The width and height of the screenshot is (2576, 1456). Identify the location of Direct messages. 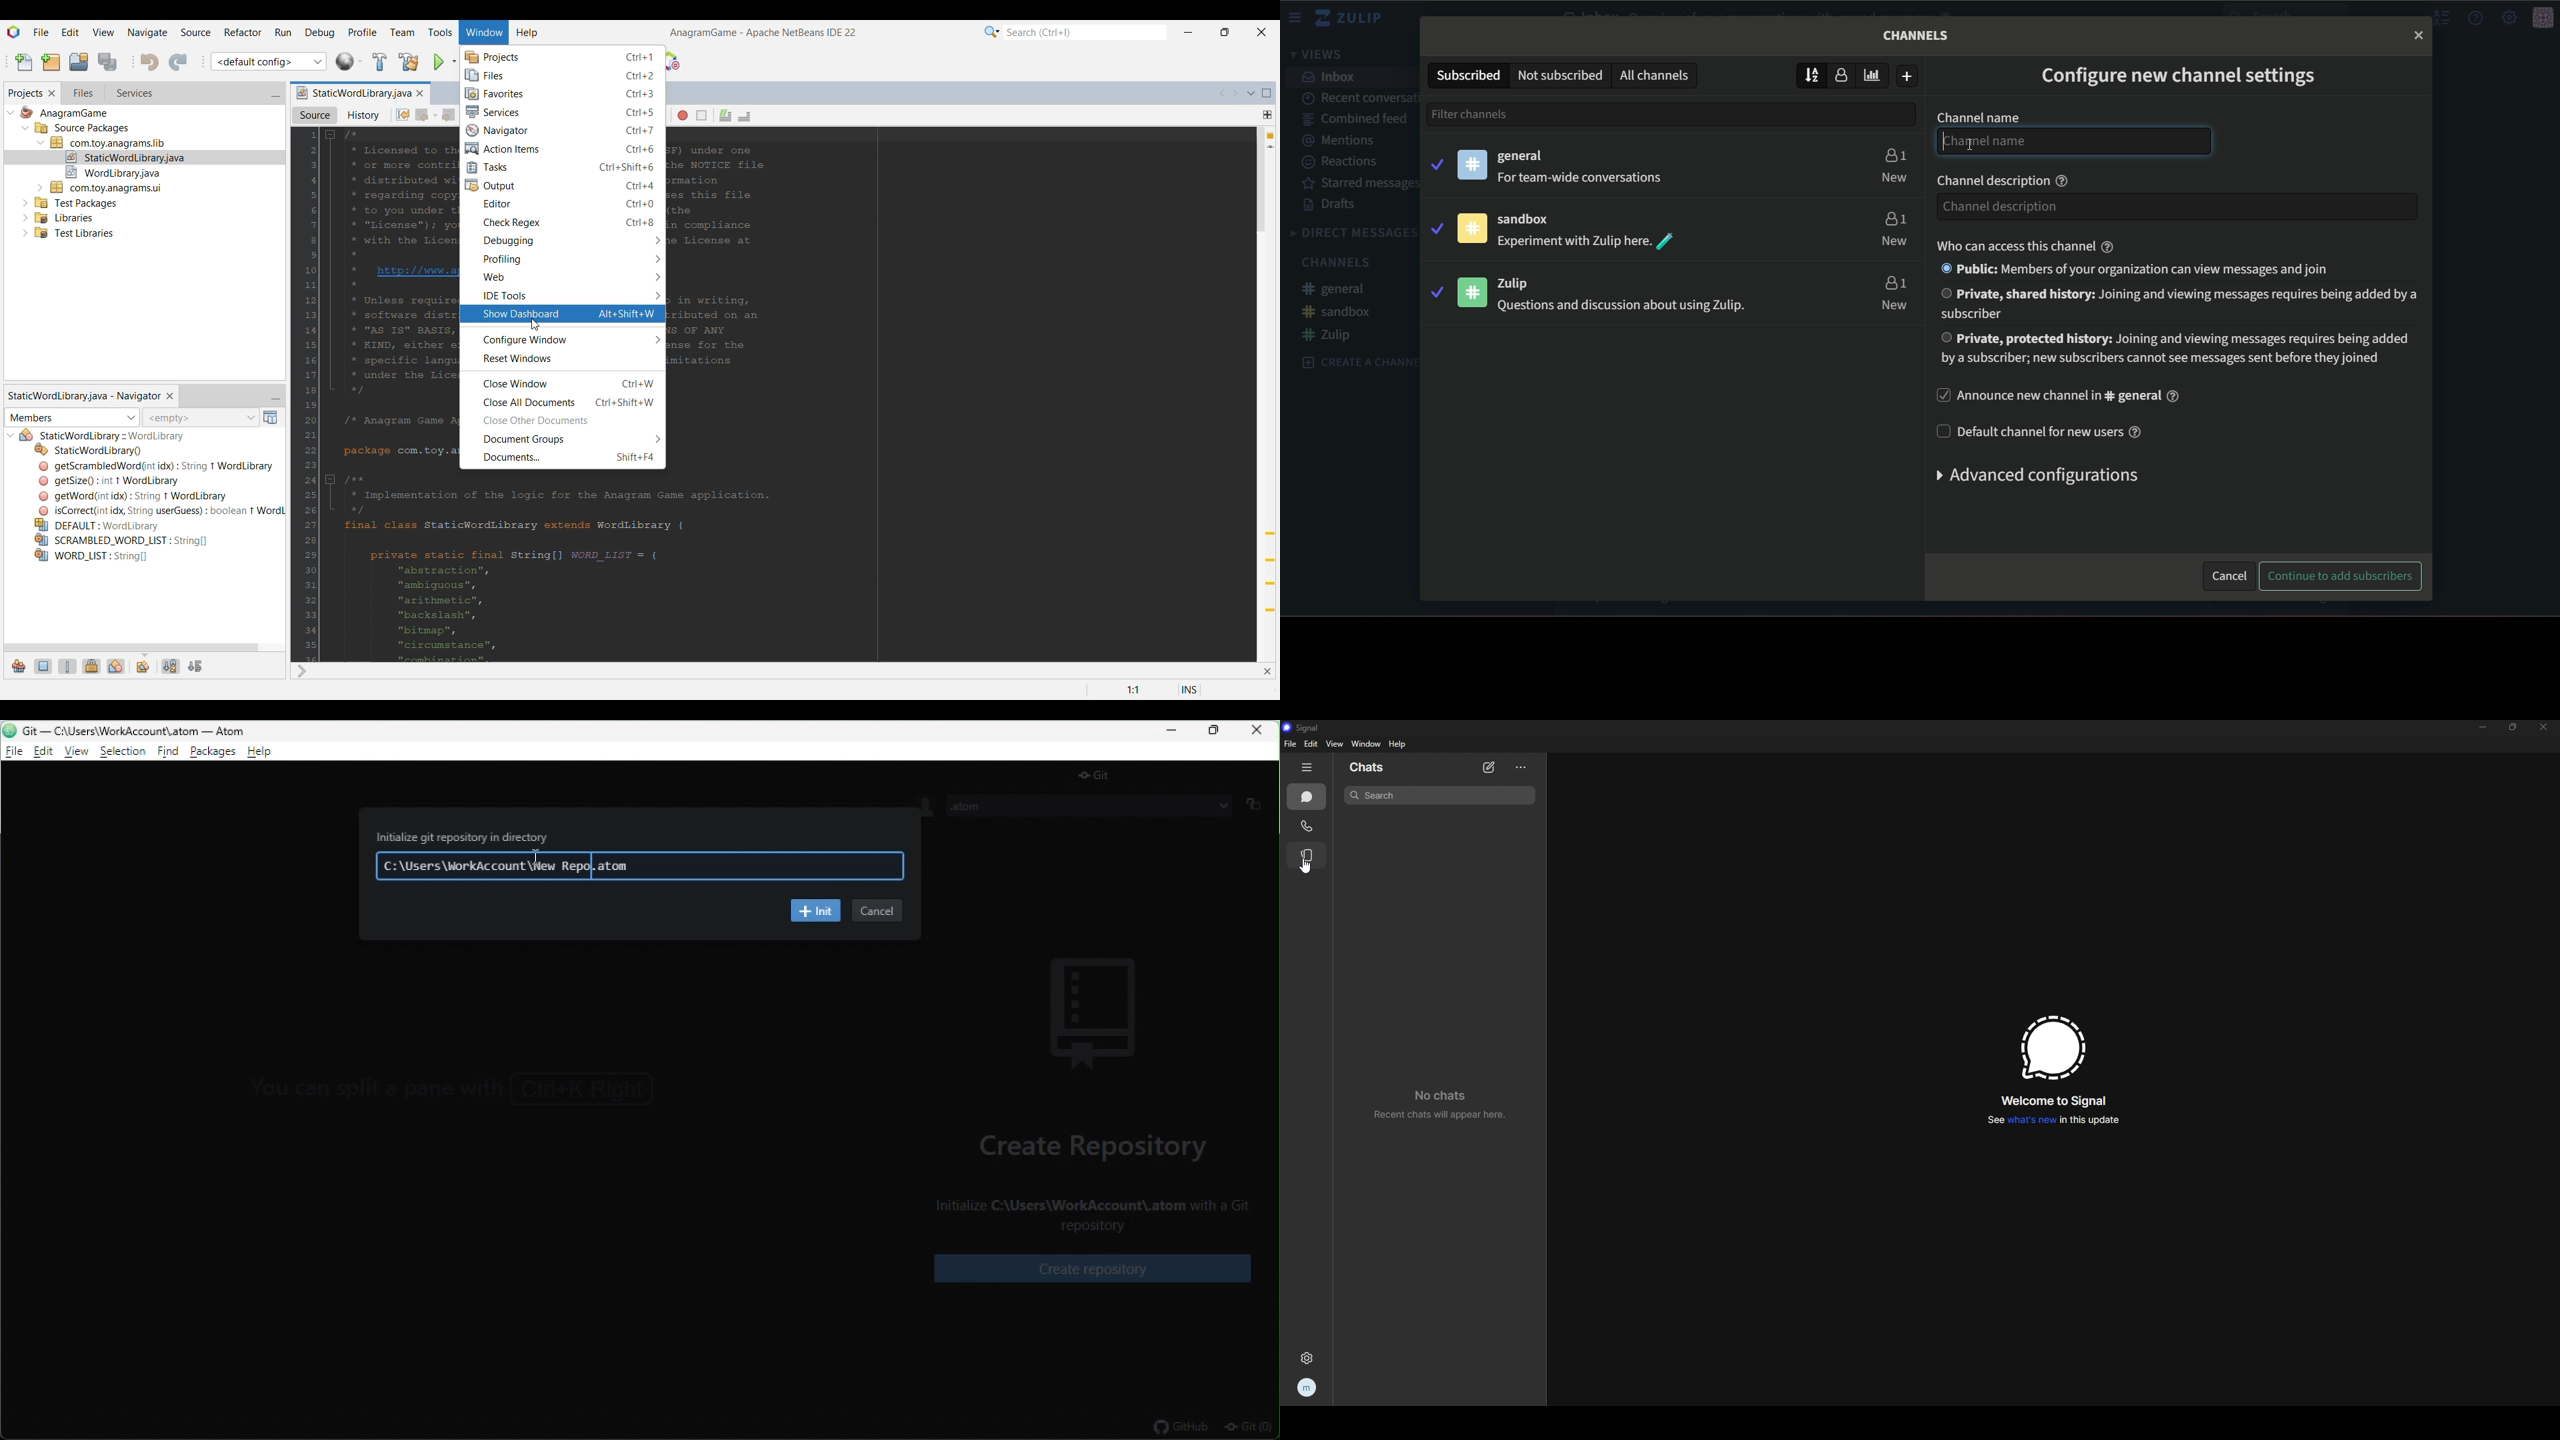
(1352, 233).